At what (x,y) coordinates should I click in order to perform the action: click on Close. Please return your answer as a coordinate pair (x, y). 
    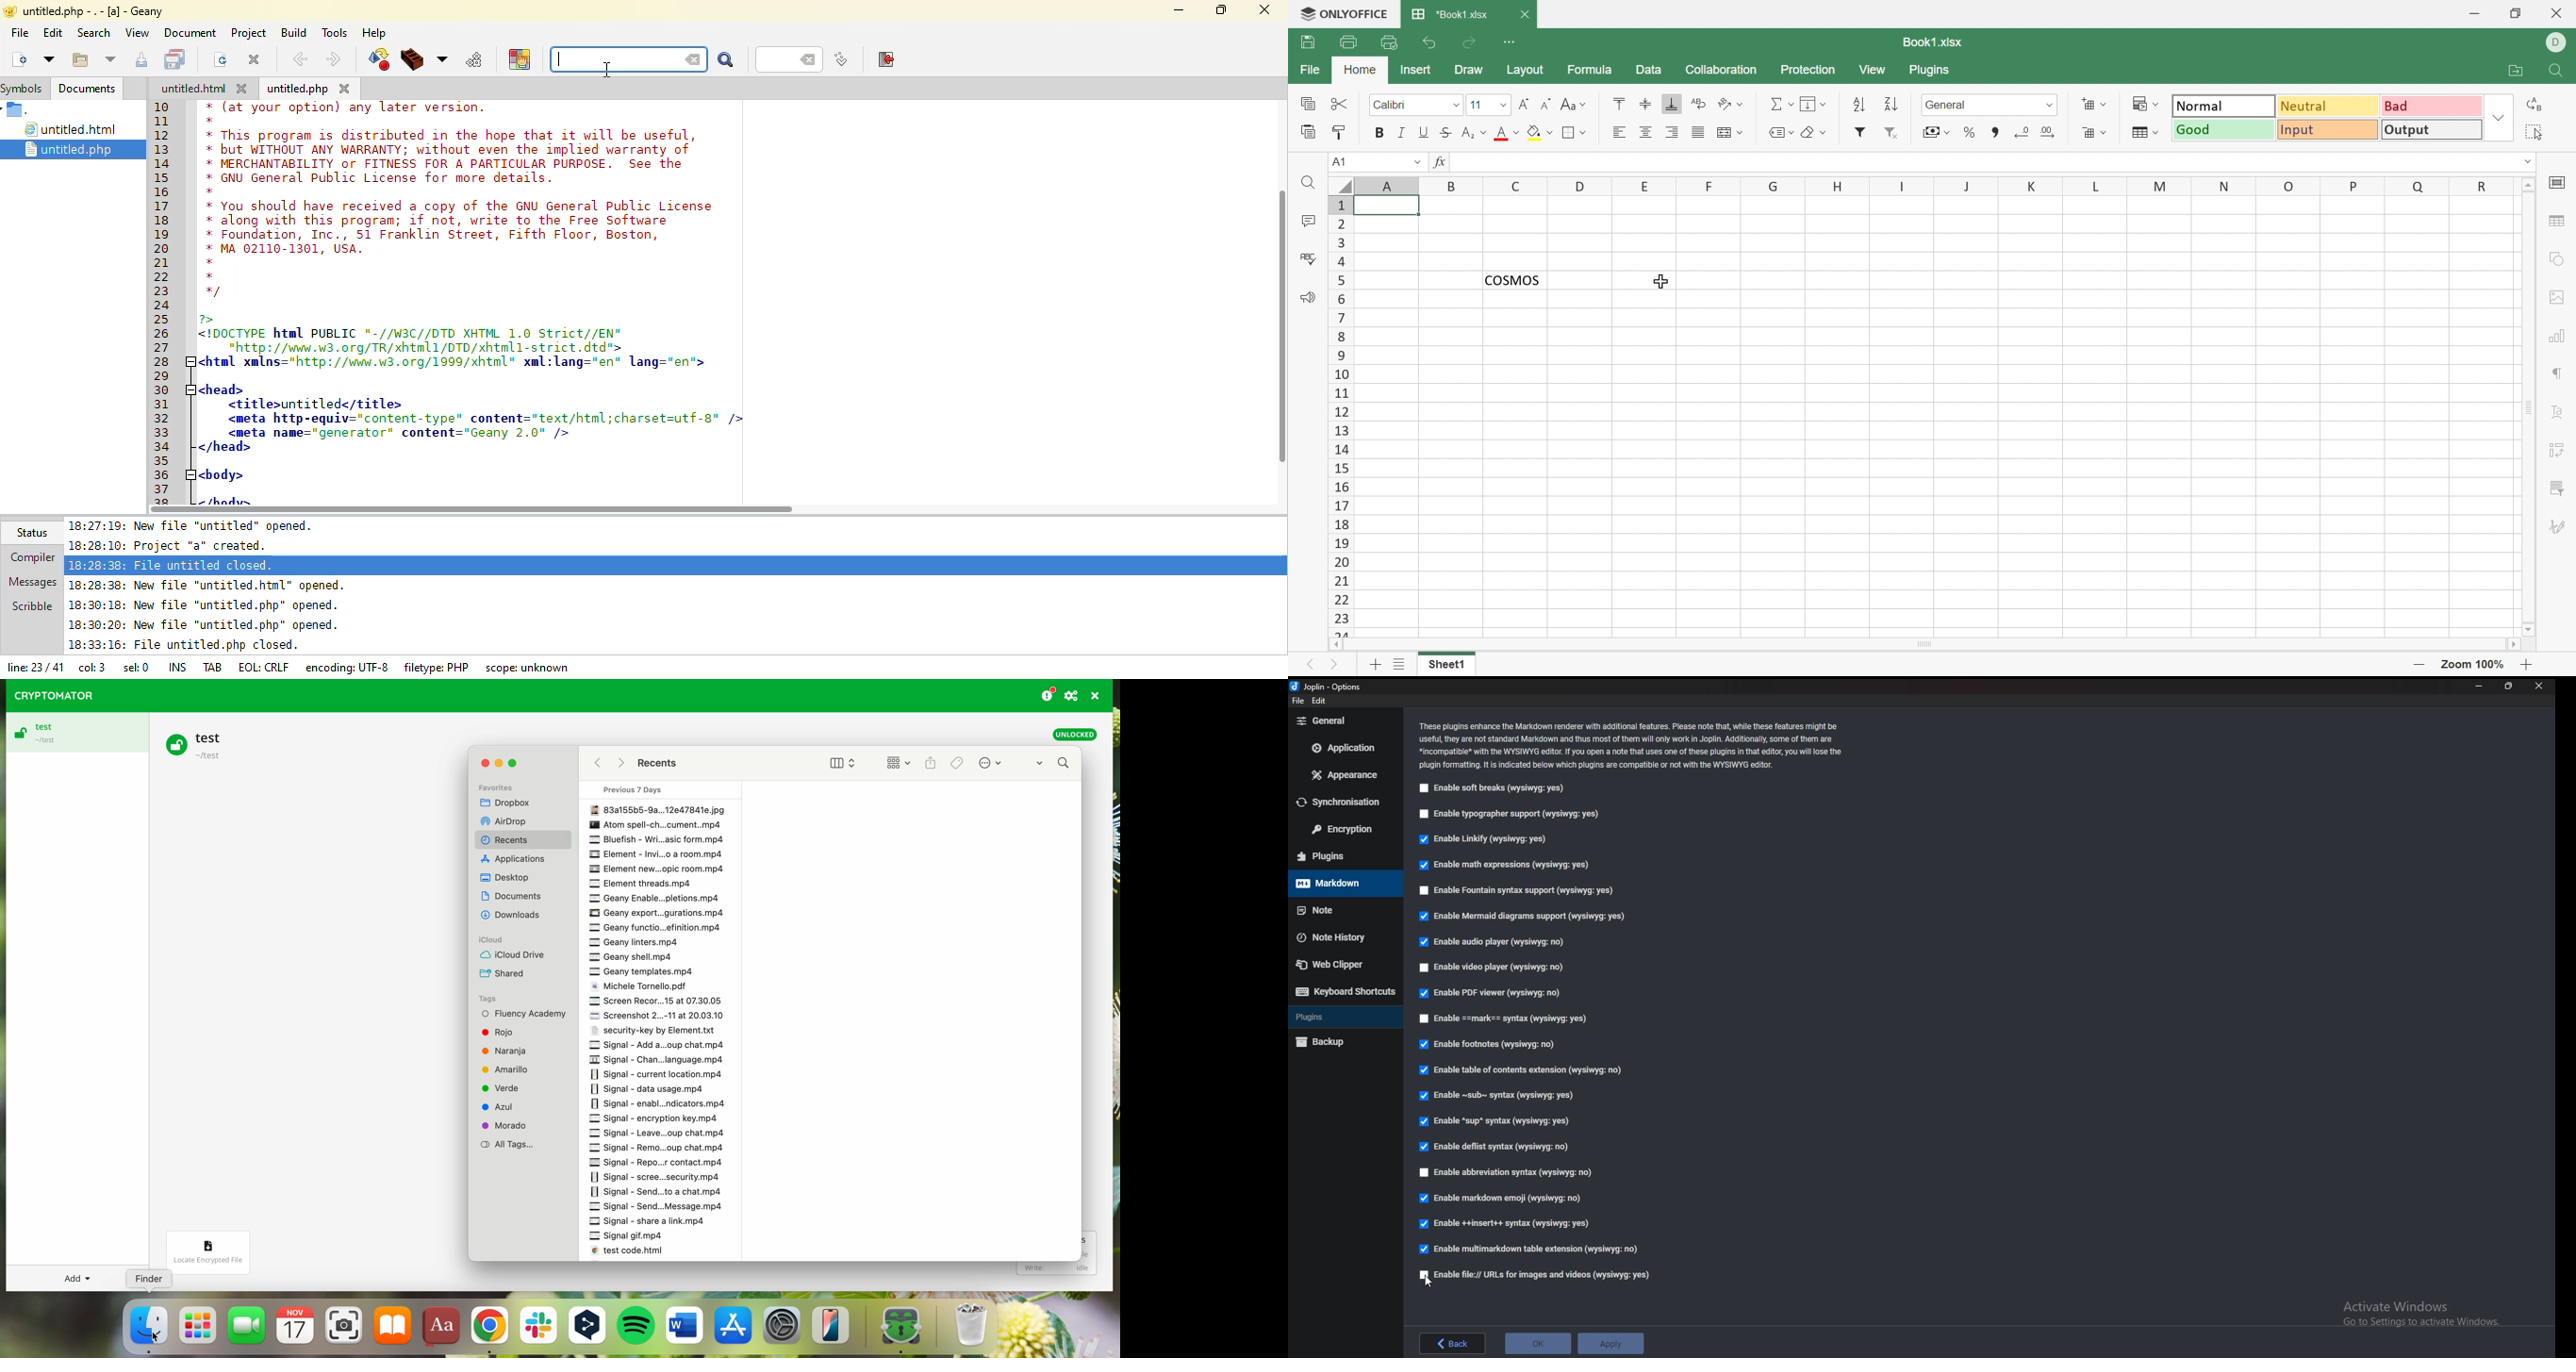
    Looking at the image, I should click on (2558, 14).